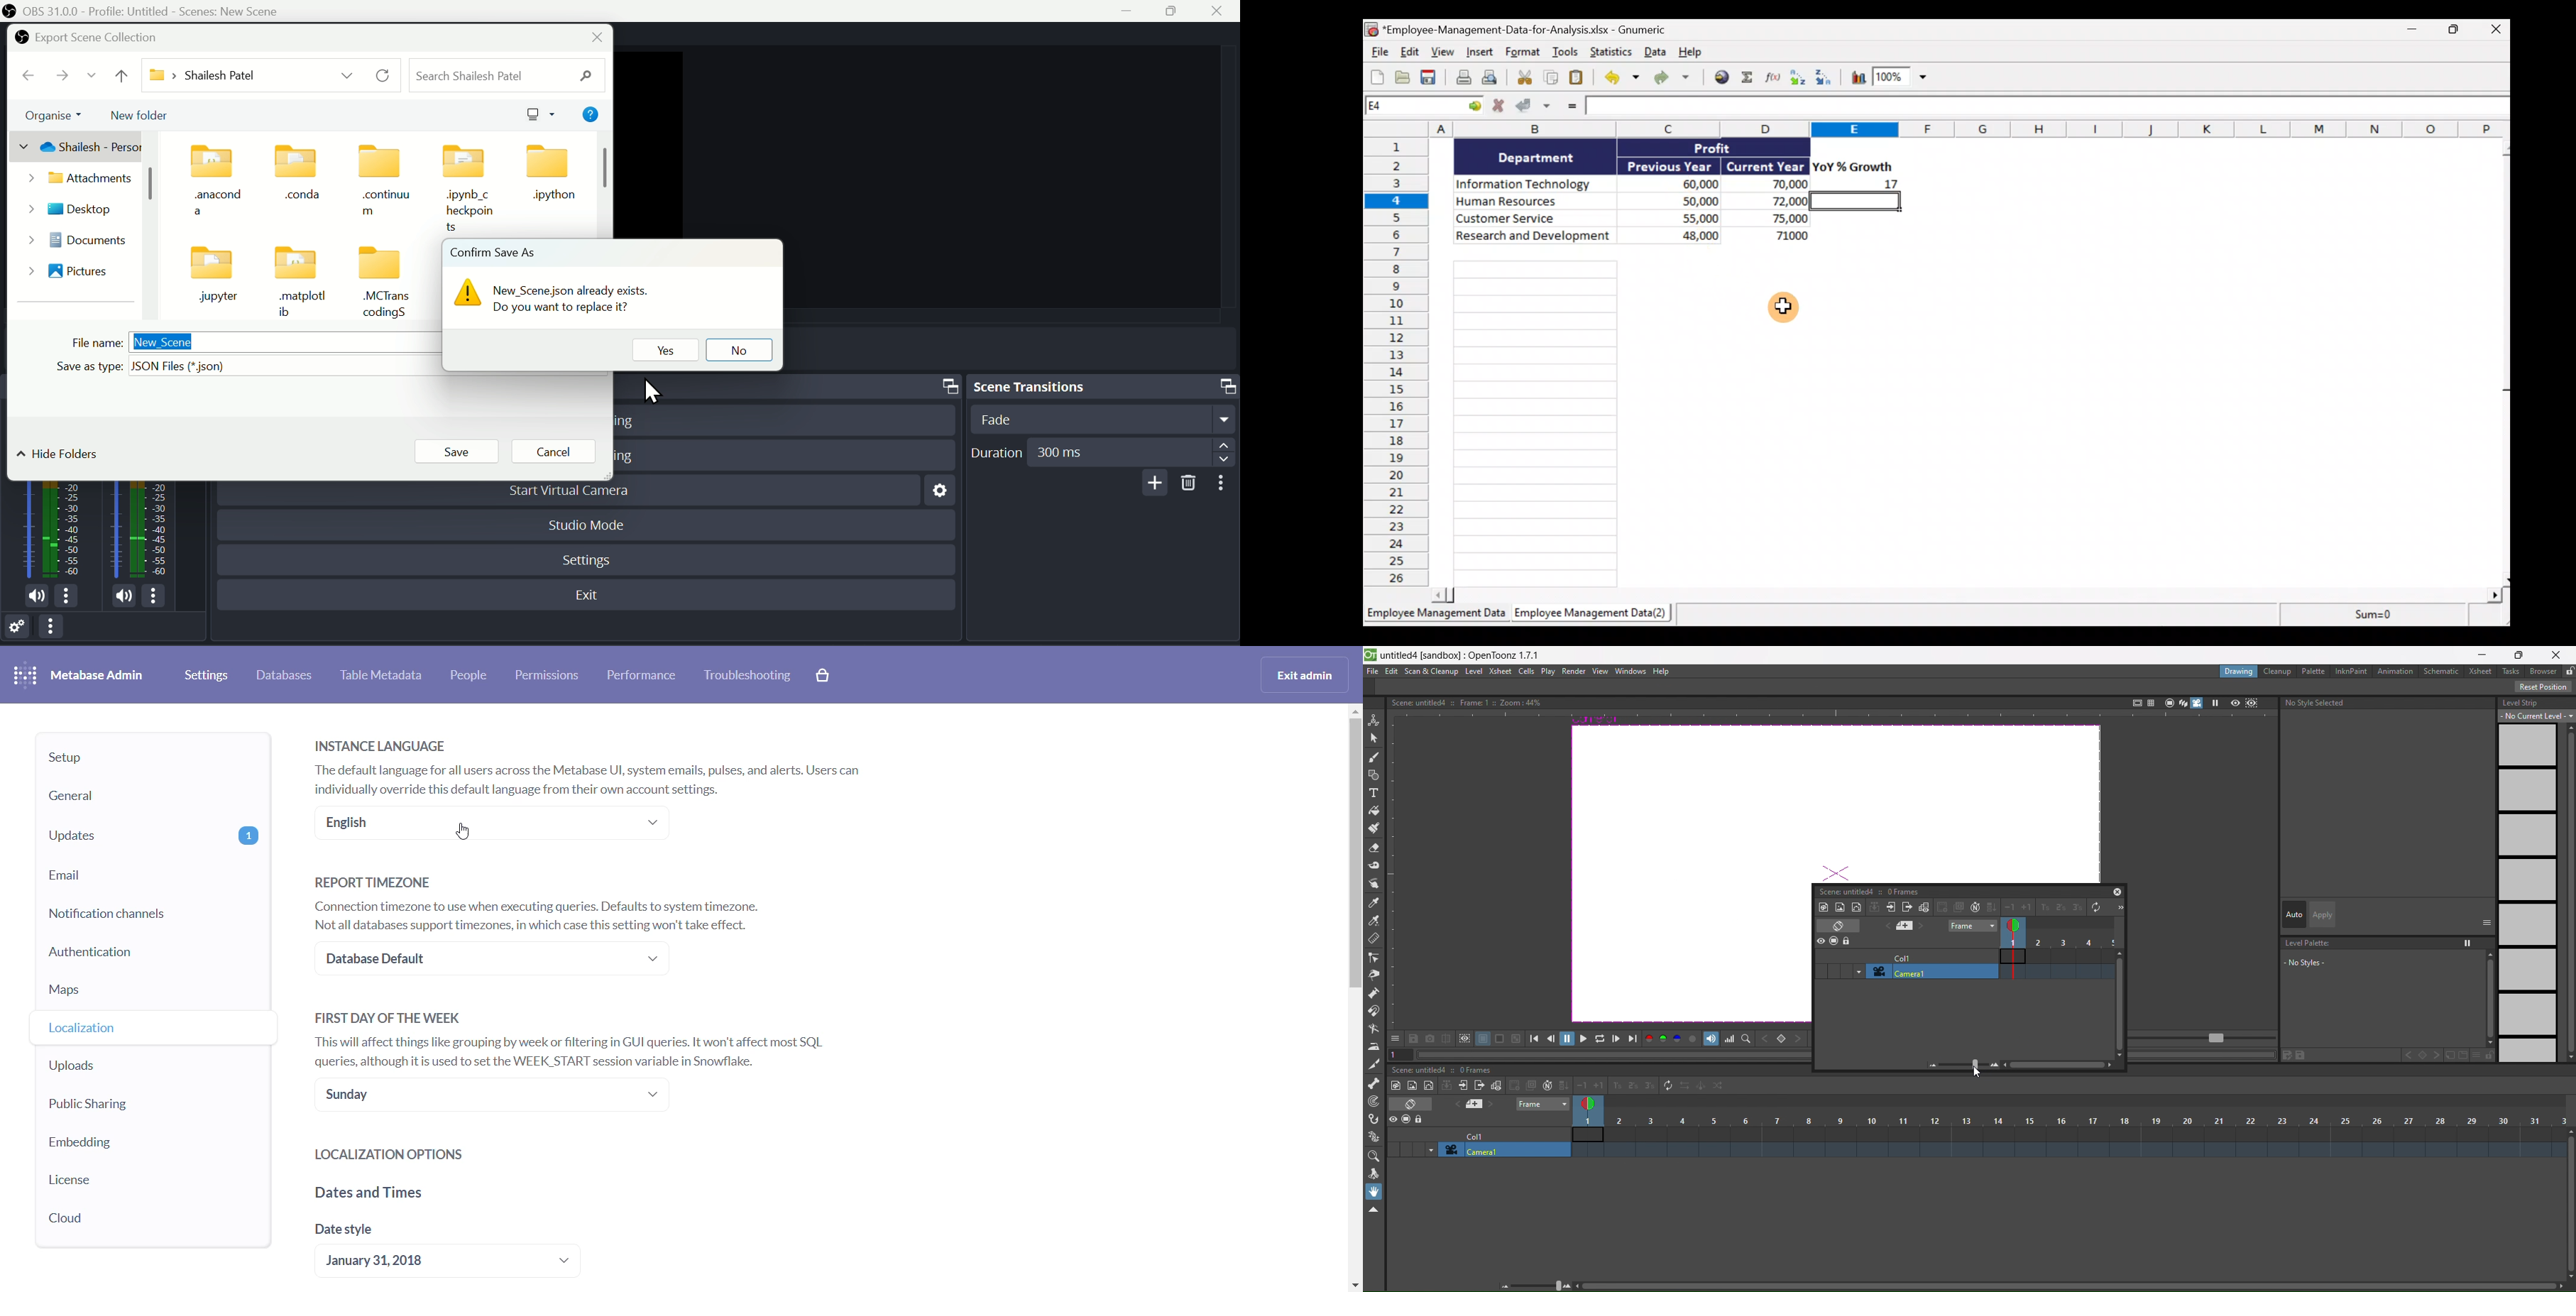 This screenshot has height=1316, width=2576. What do you see at coordinates (1305, 674) in the screenshot?
I see `exit admin` at bounding box center [1305, 674].